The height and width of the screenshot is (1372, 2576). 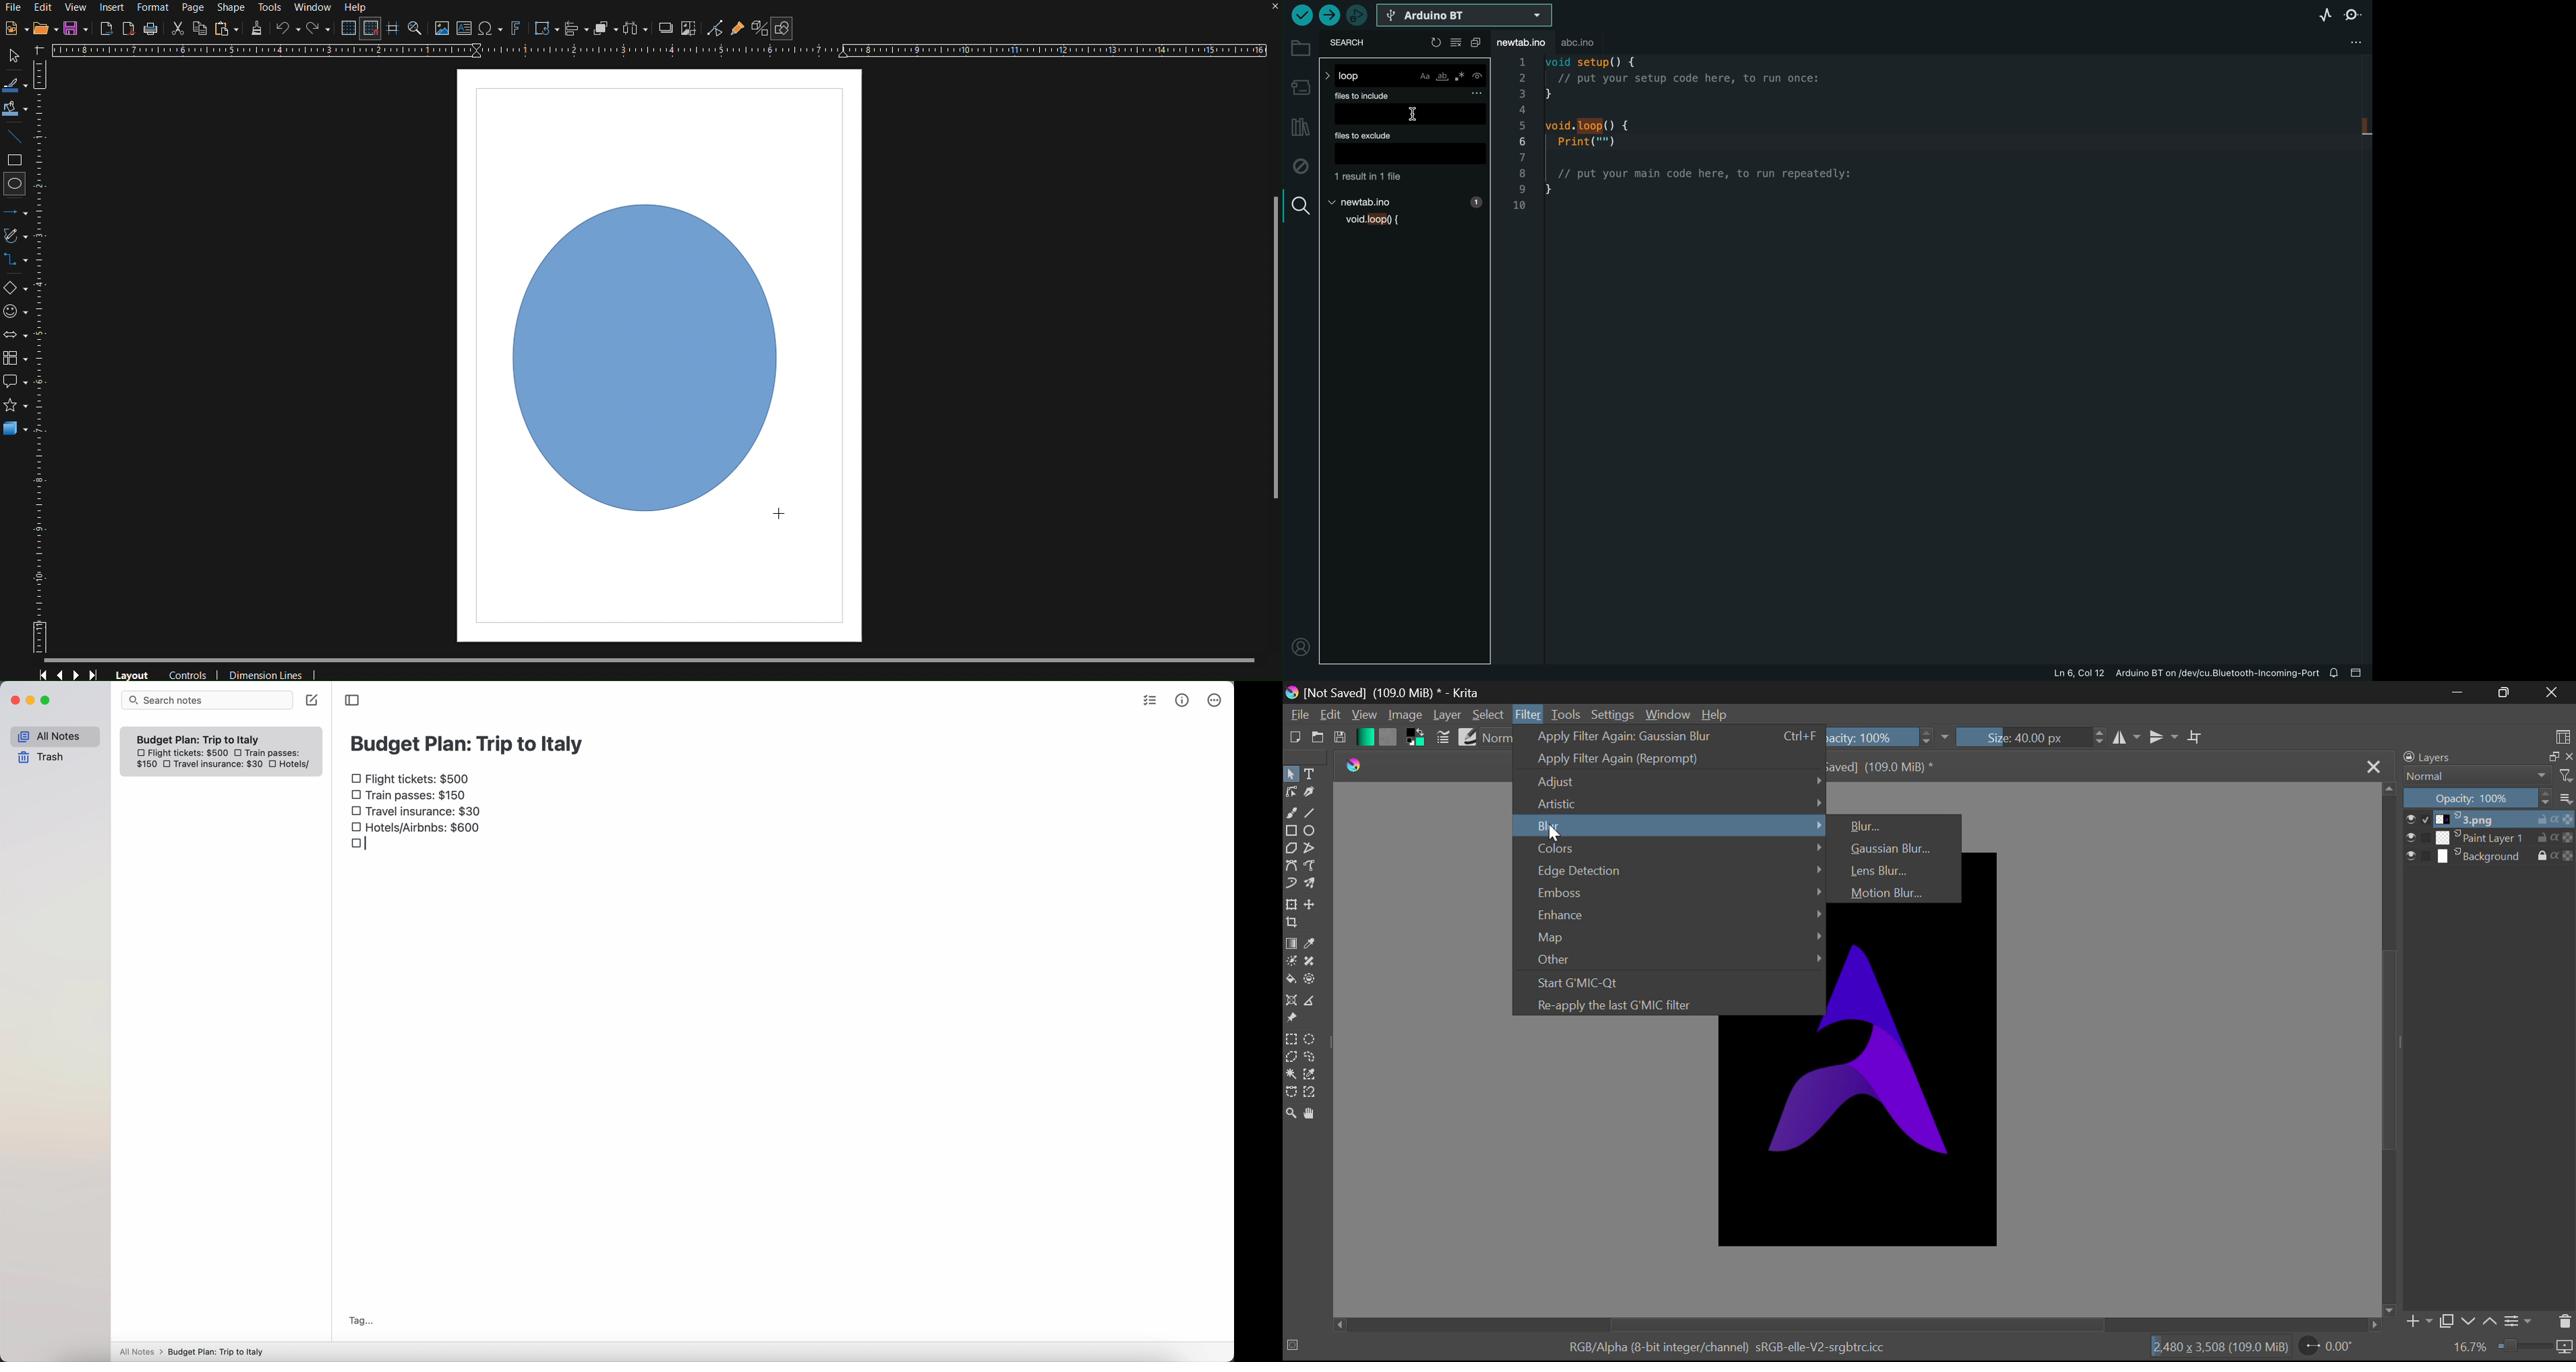 I want to click on Similar Color Selection Tool, so click(x=1315, y=1076).